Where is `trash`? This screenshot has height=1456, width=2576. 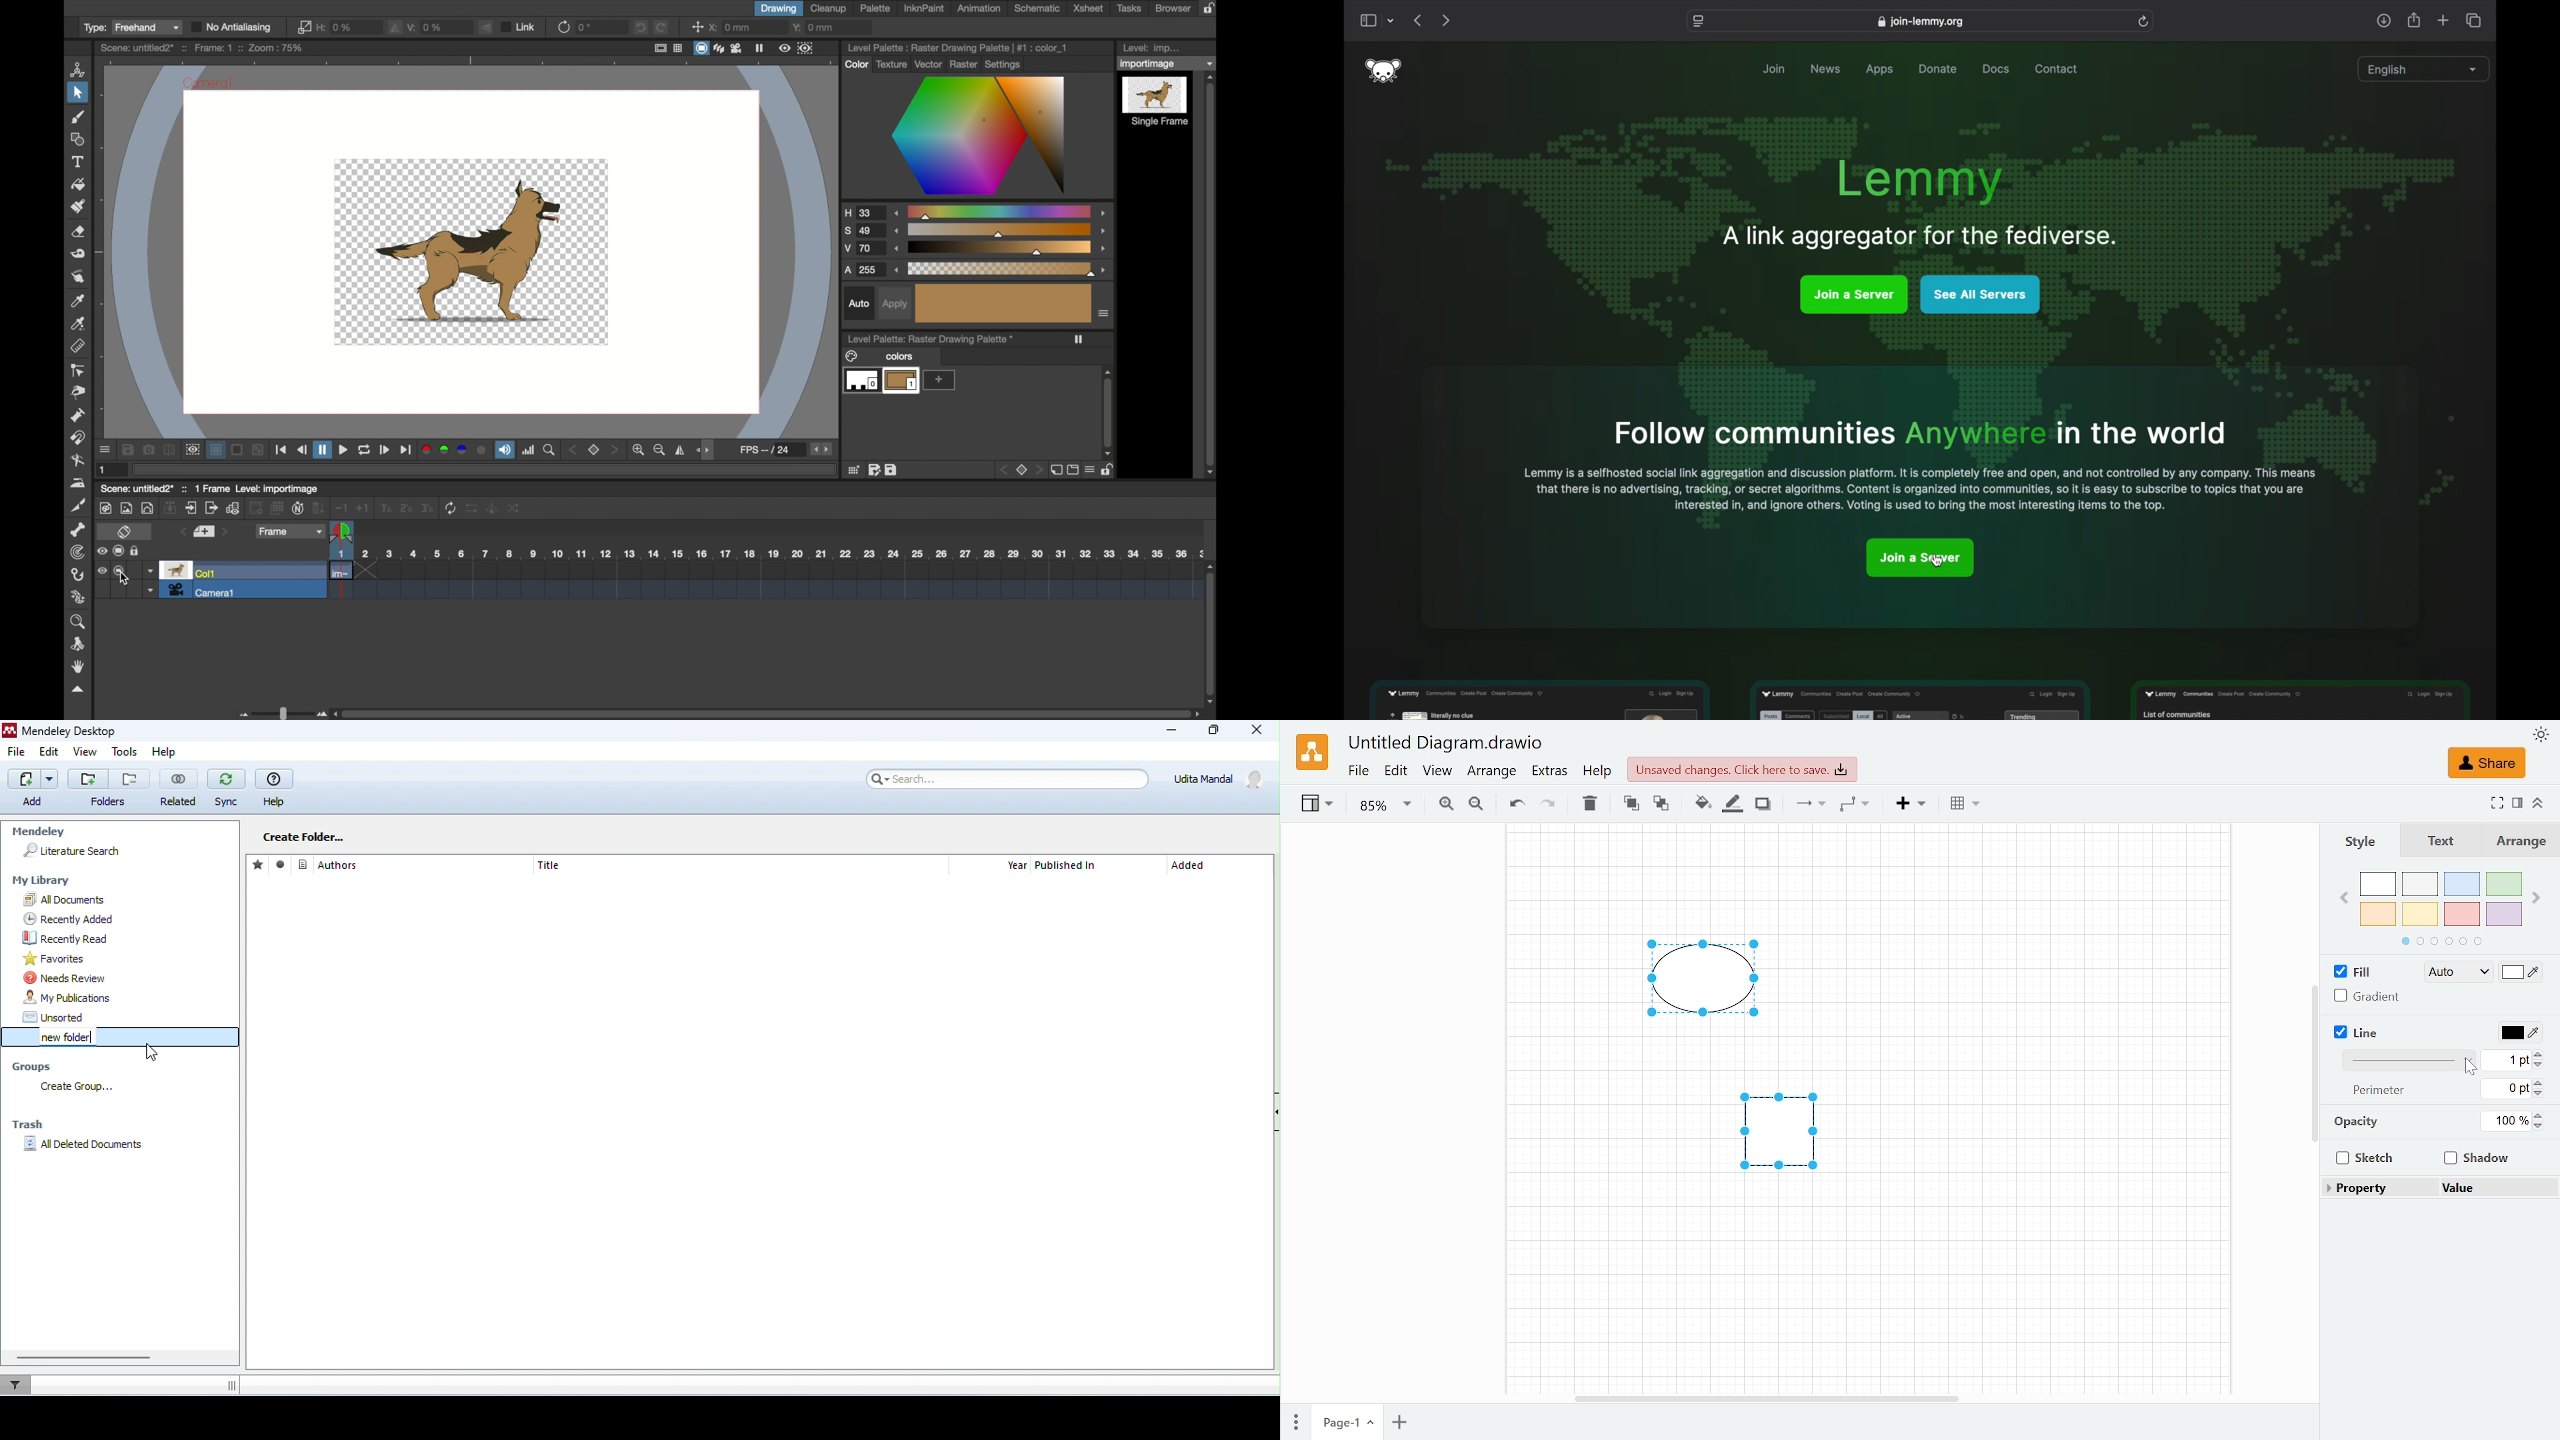 trash is located at coordinates (31, 1125).